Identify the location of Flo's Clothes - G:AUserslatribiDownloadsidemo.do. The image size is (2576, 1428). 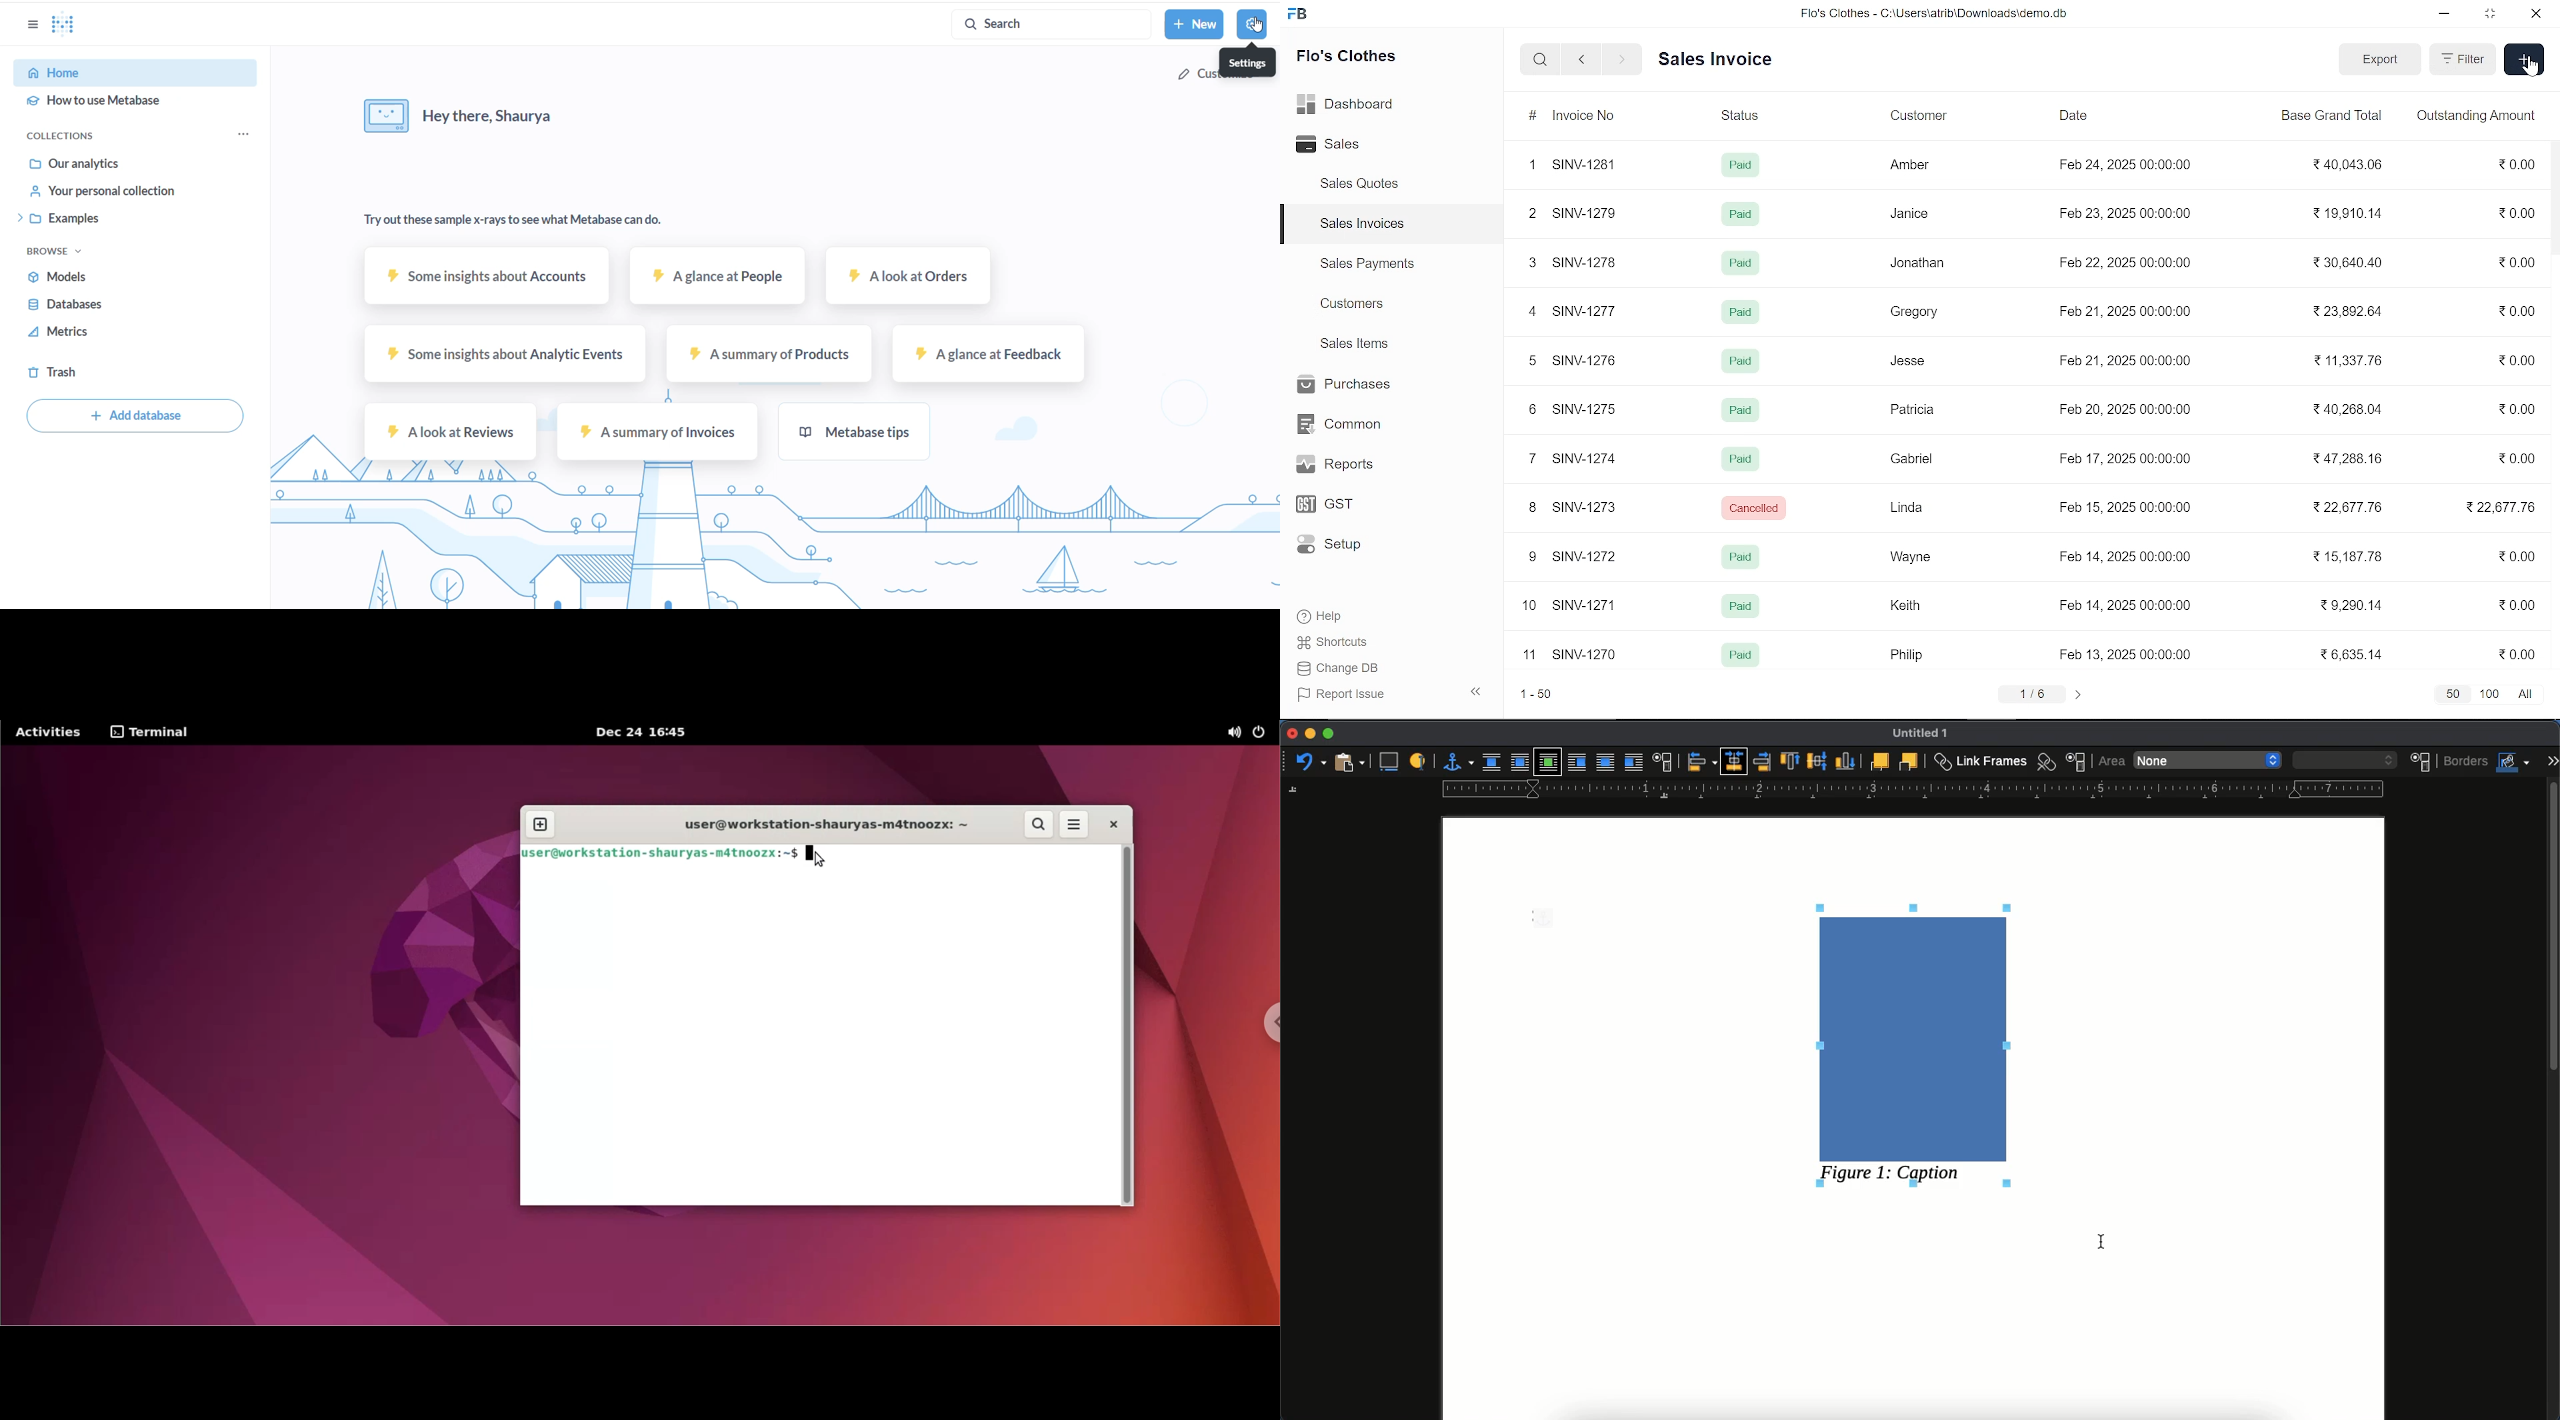
(1931, 13).